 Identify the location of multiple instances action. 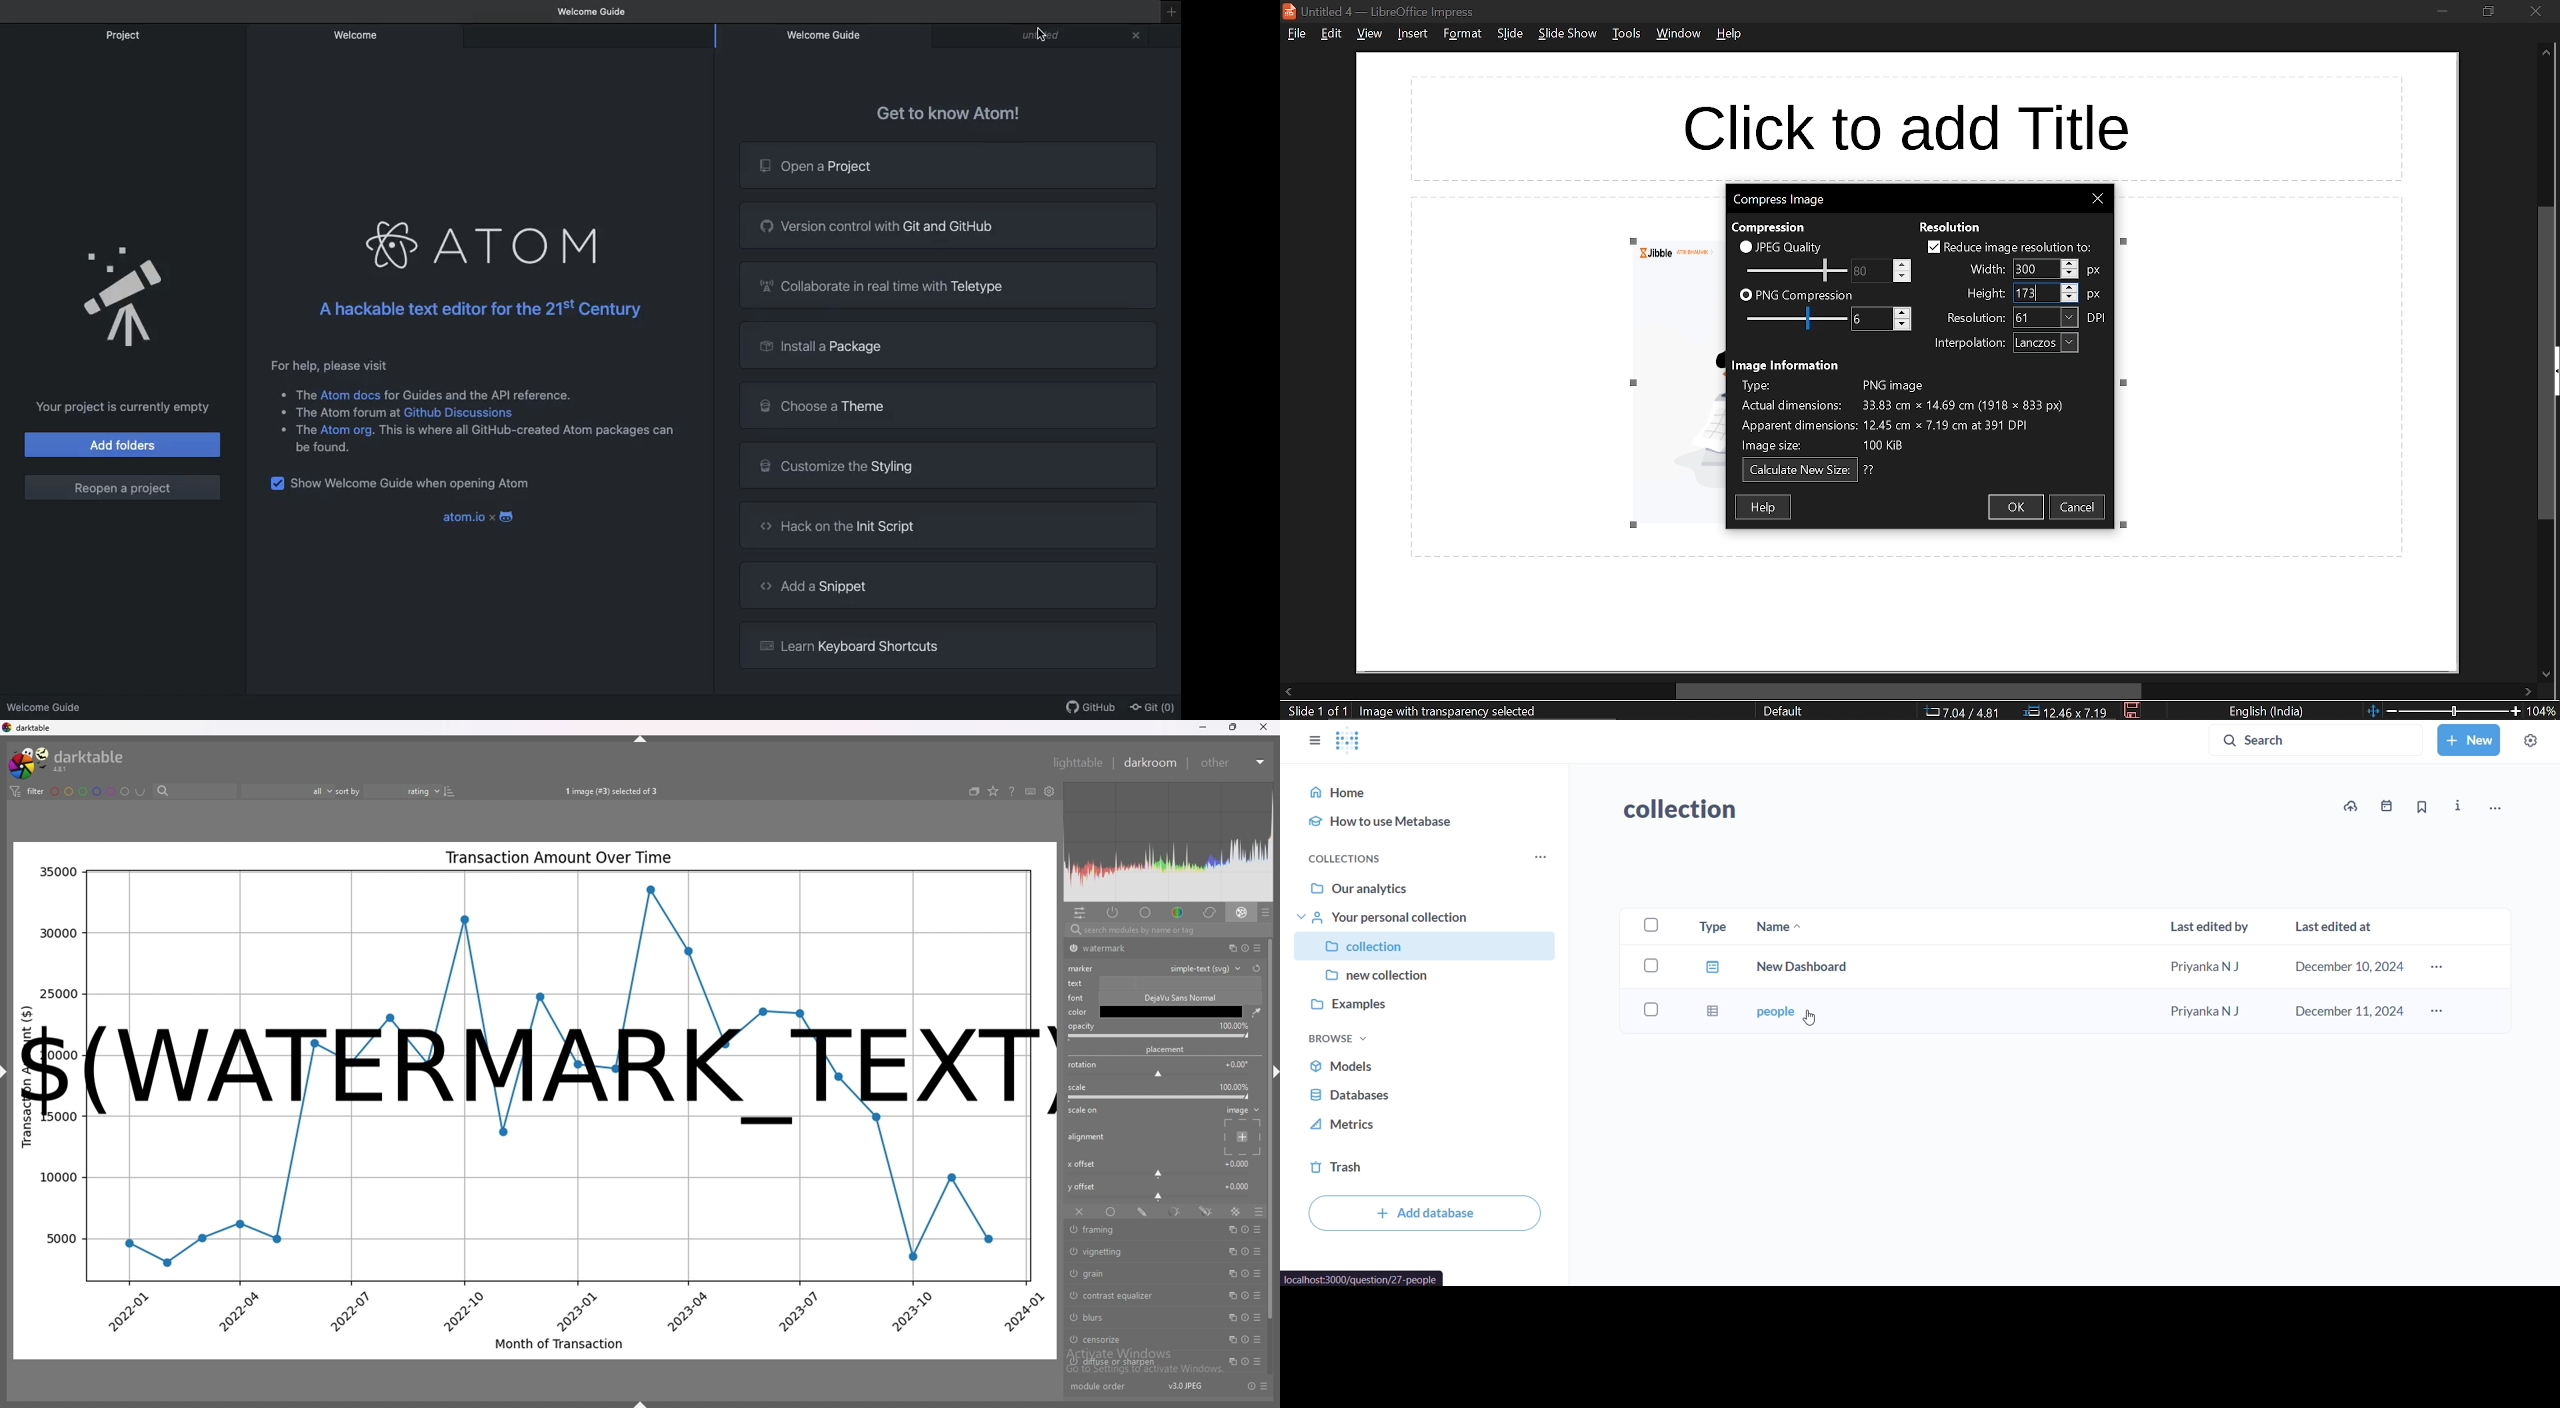
(1231, 1317).